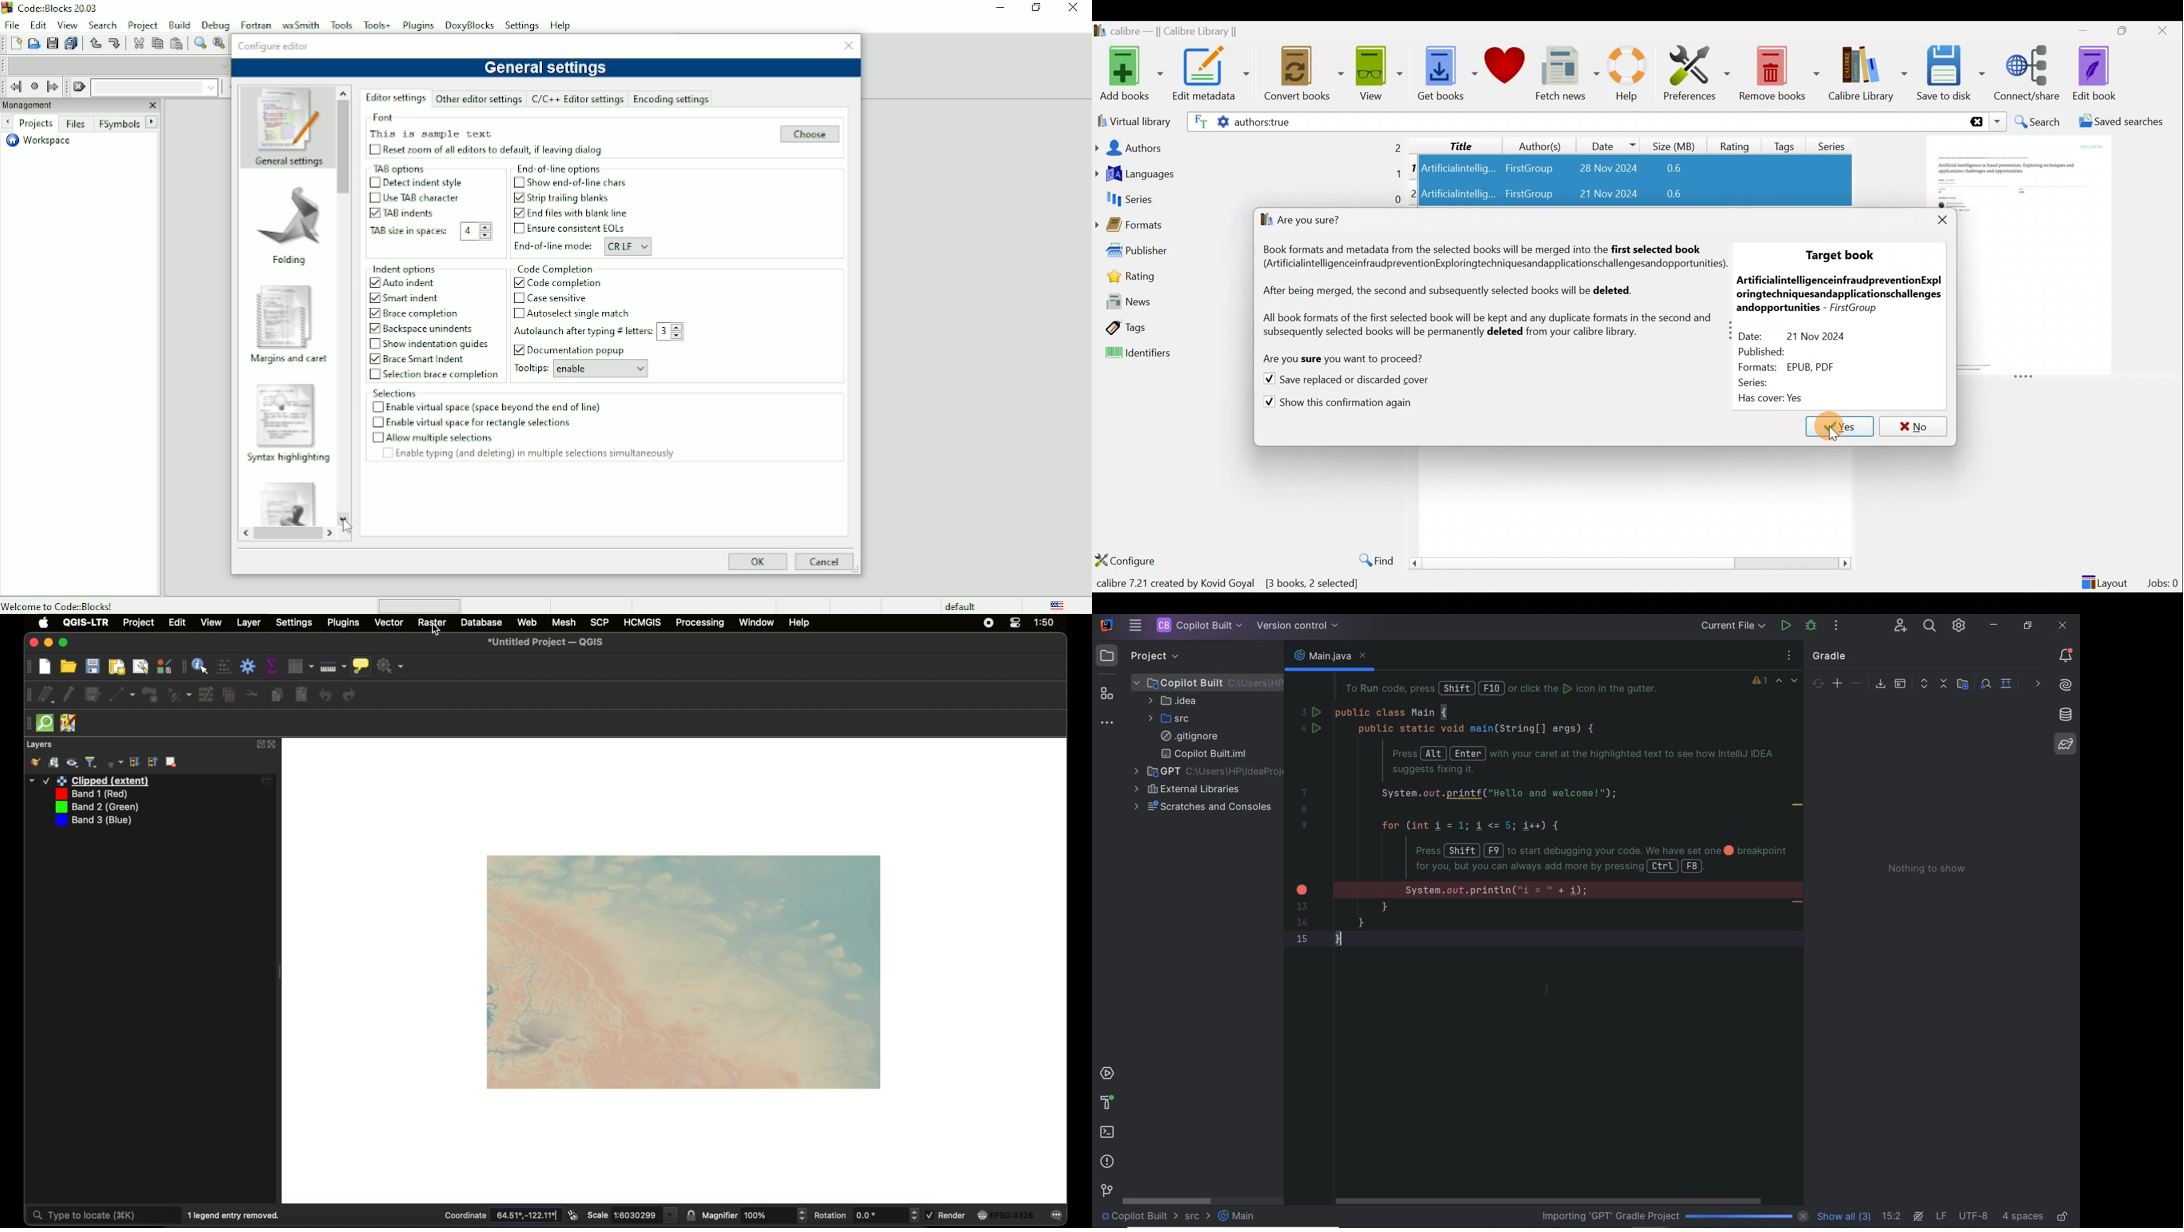 This screenshot has width=2184, height=1232. Describe the element at coordinates (33, 86) in the screenshot. I see `Last jump` at that location.